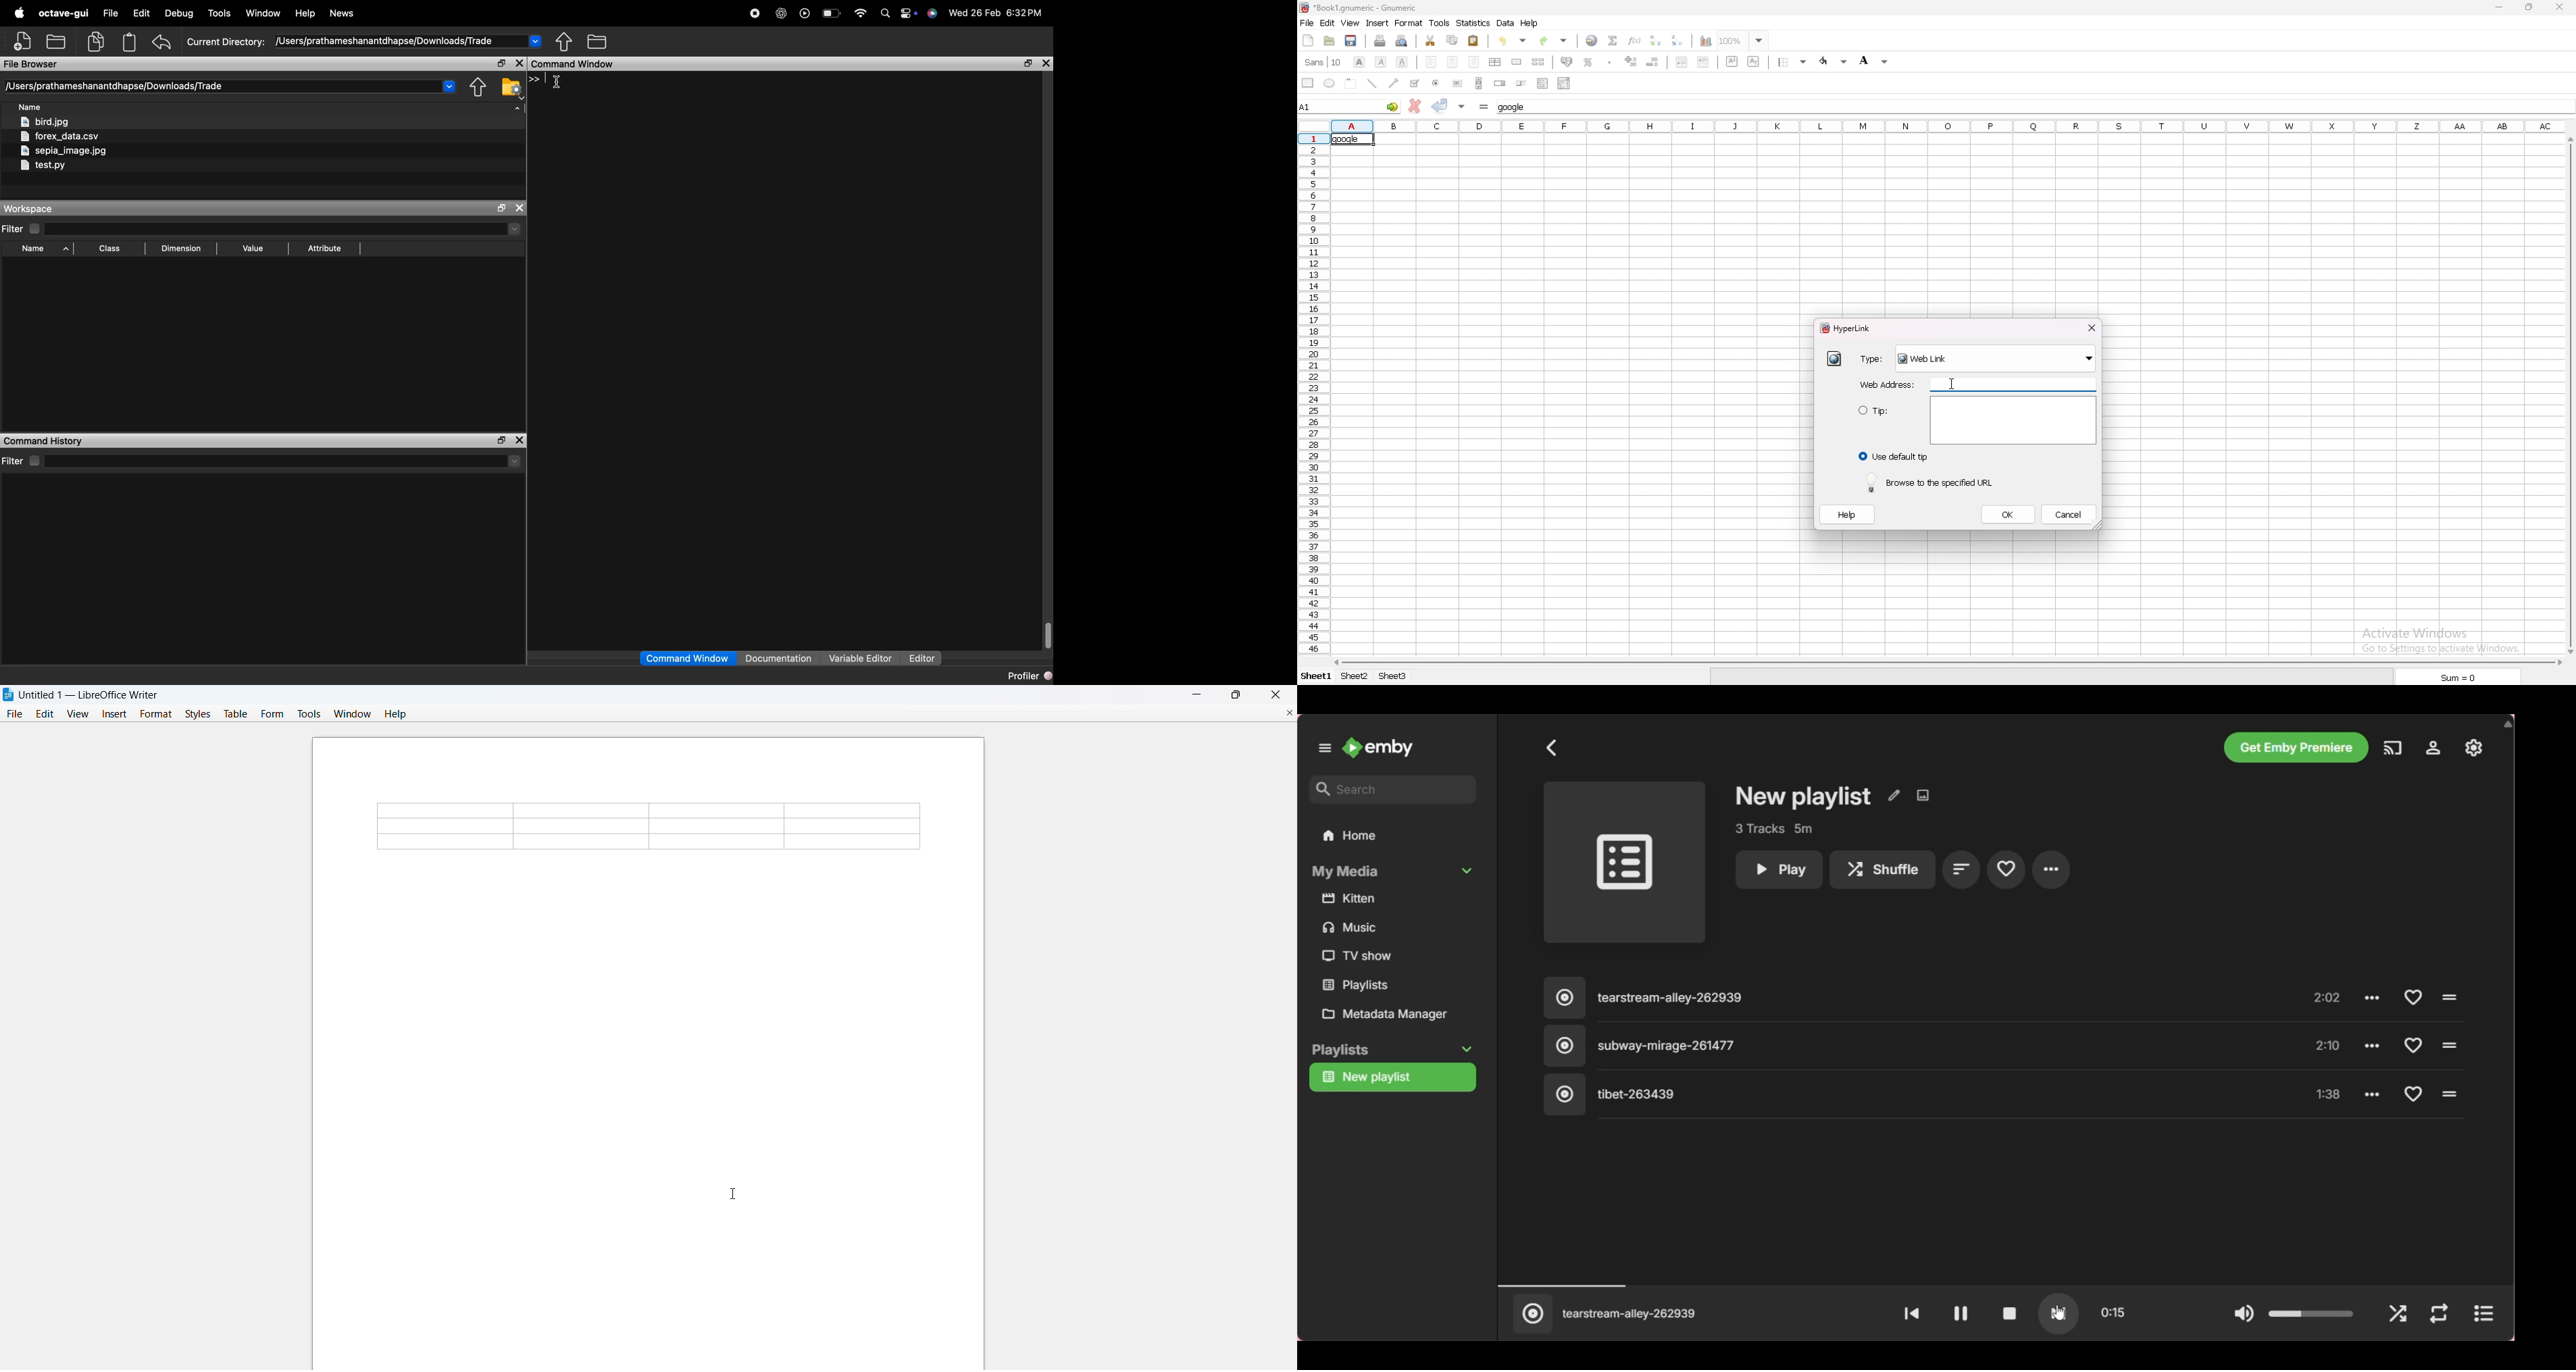  What do you see at coordinates (1836, 360) in the screenshot?
I see `hyperlink` at bounding box center [1836, 360].